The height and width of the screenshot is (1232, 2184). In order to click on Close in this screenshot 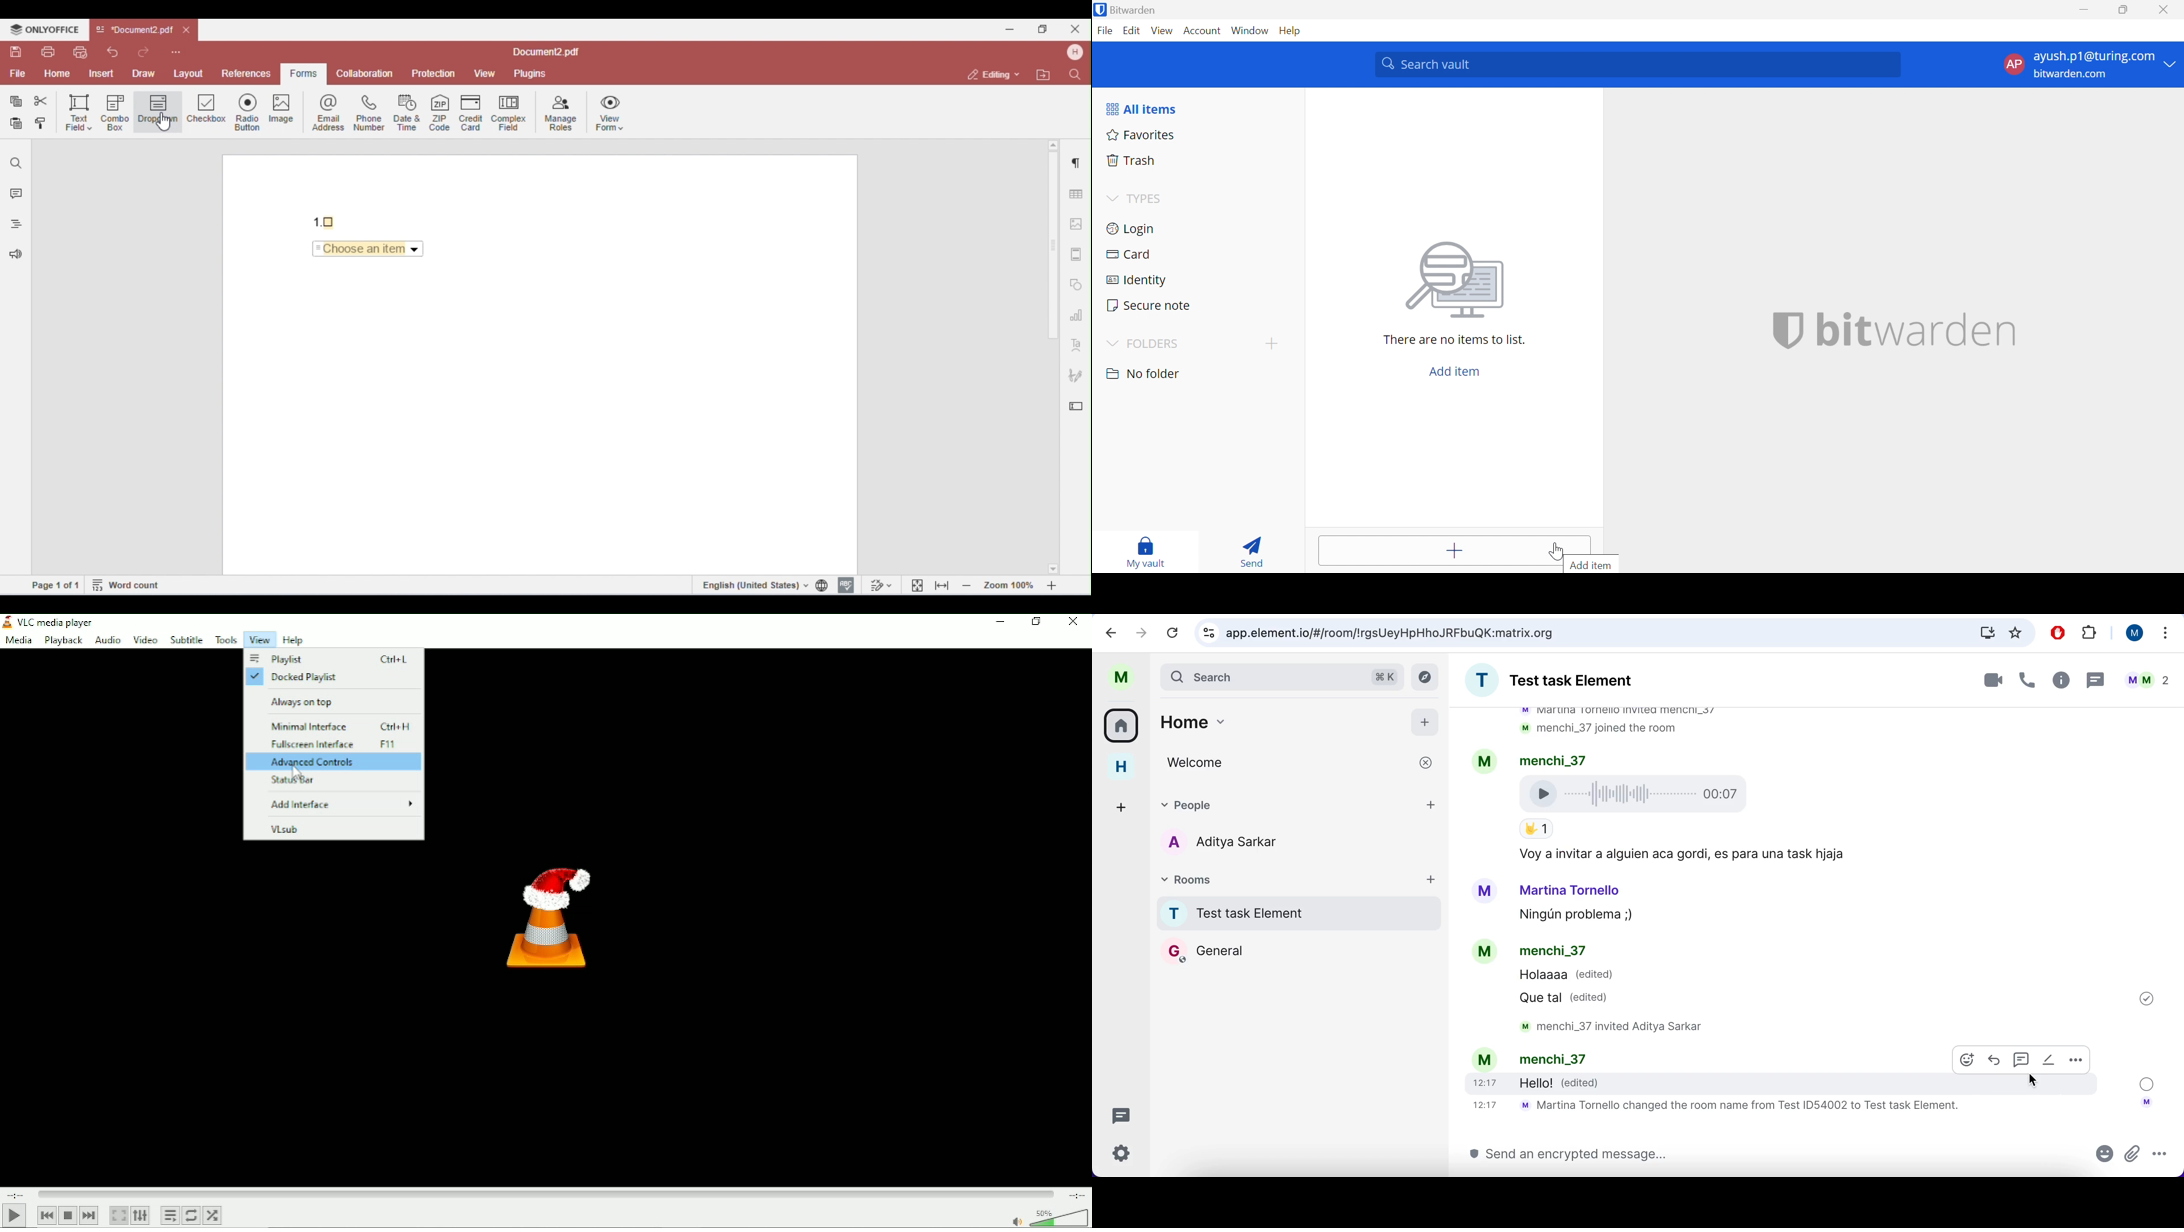, I will do `click(2164, 9)`.